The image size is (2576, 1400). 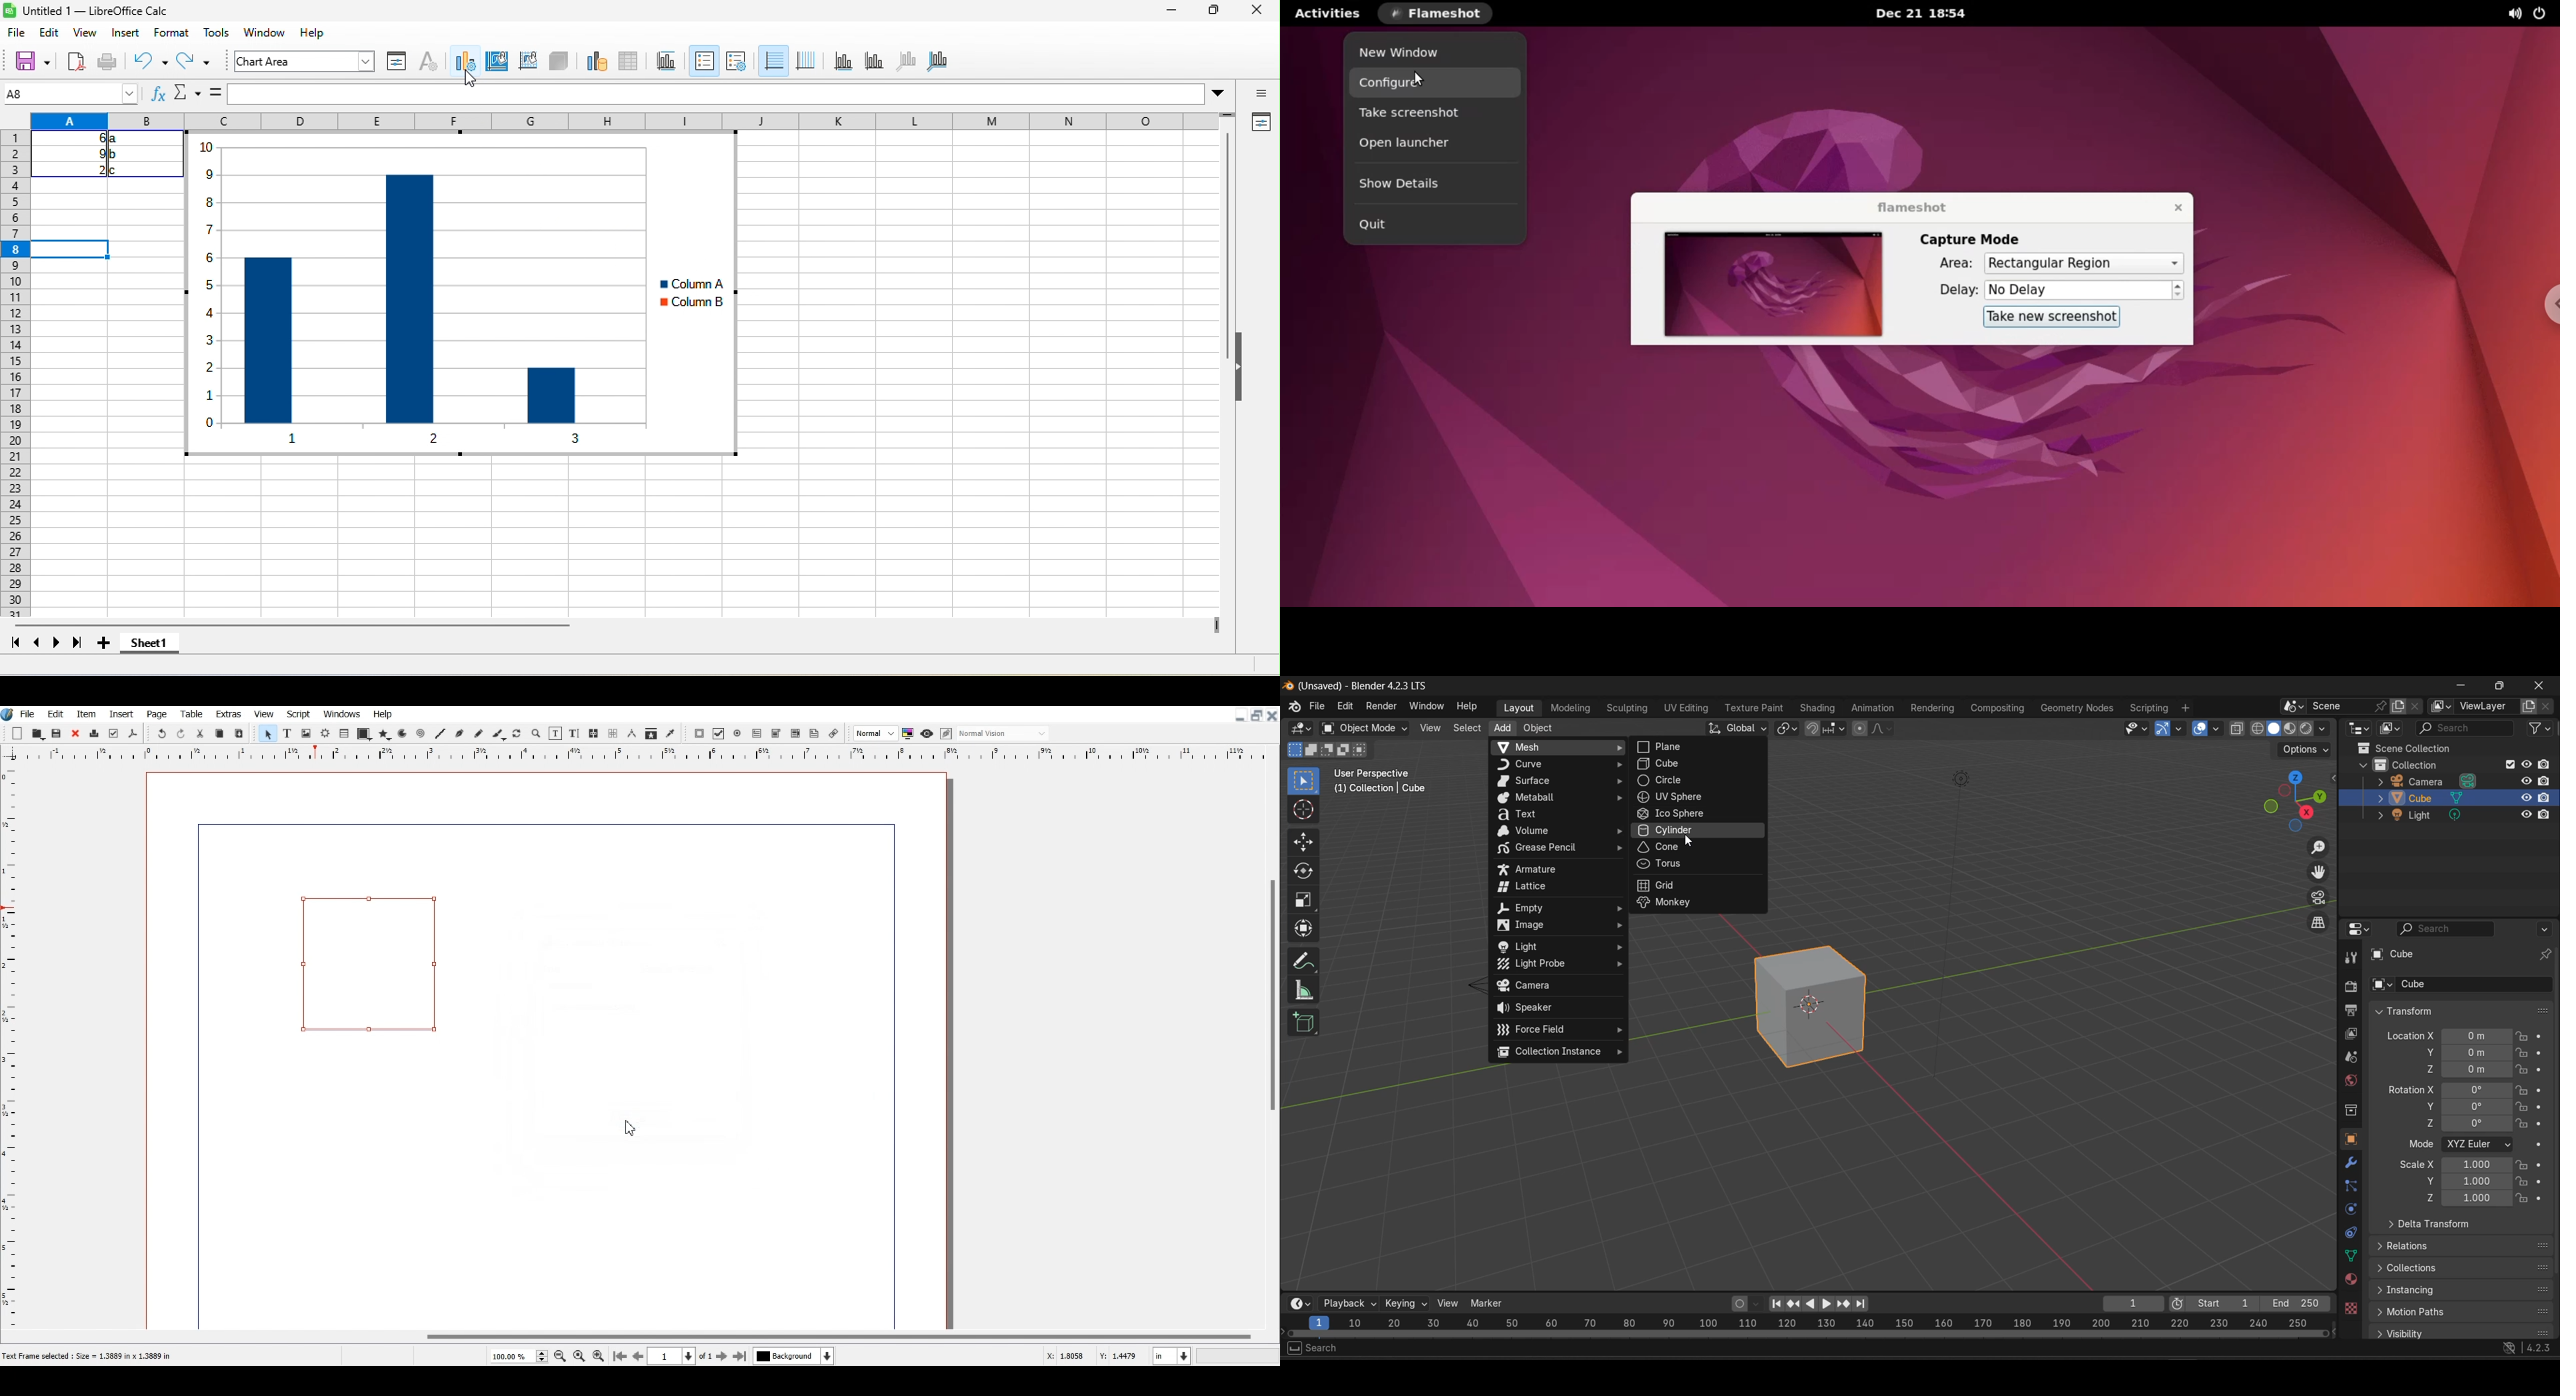 What do you see at coordinates (2525, 781) in the screenshot?
I see `hide in viewport` at bounding box center [2525, 781].